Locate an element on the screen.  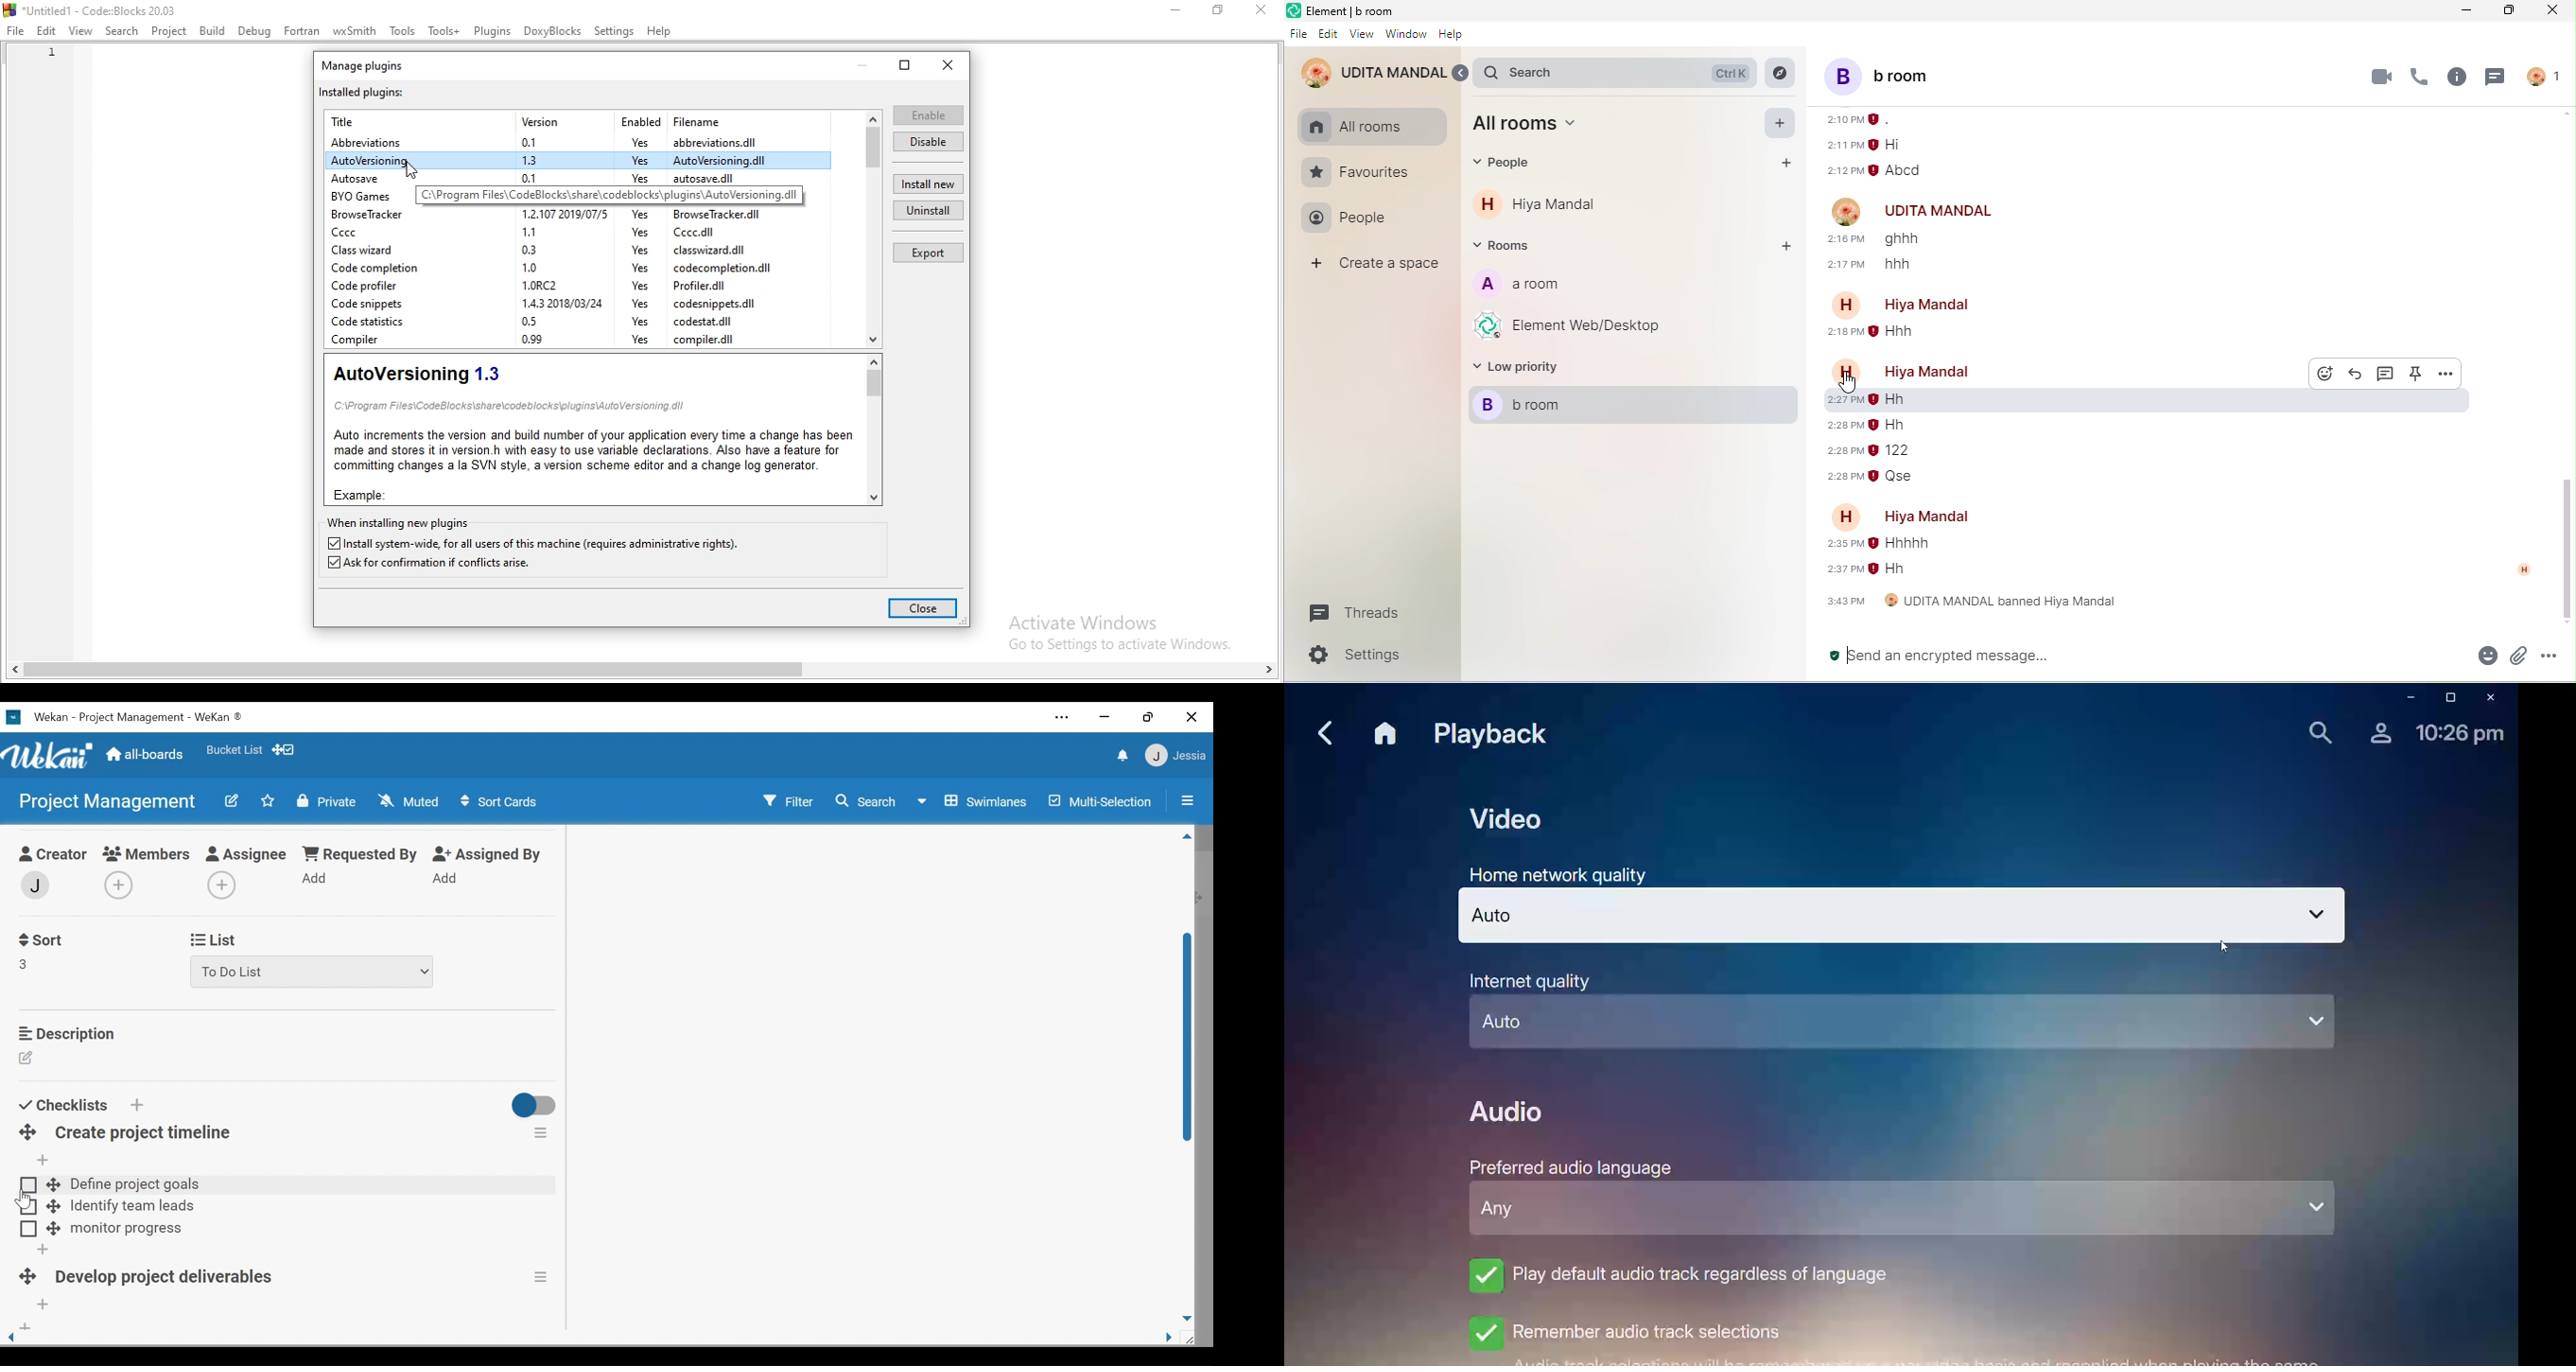
Code completion 1.0 Yes  codecompletion.dil is located at coordinates (553, 267).